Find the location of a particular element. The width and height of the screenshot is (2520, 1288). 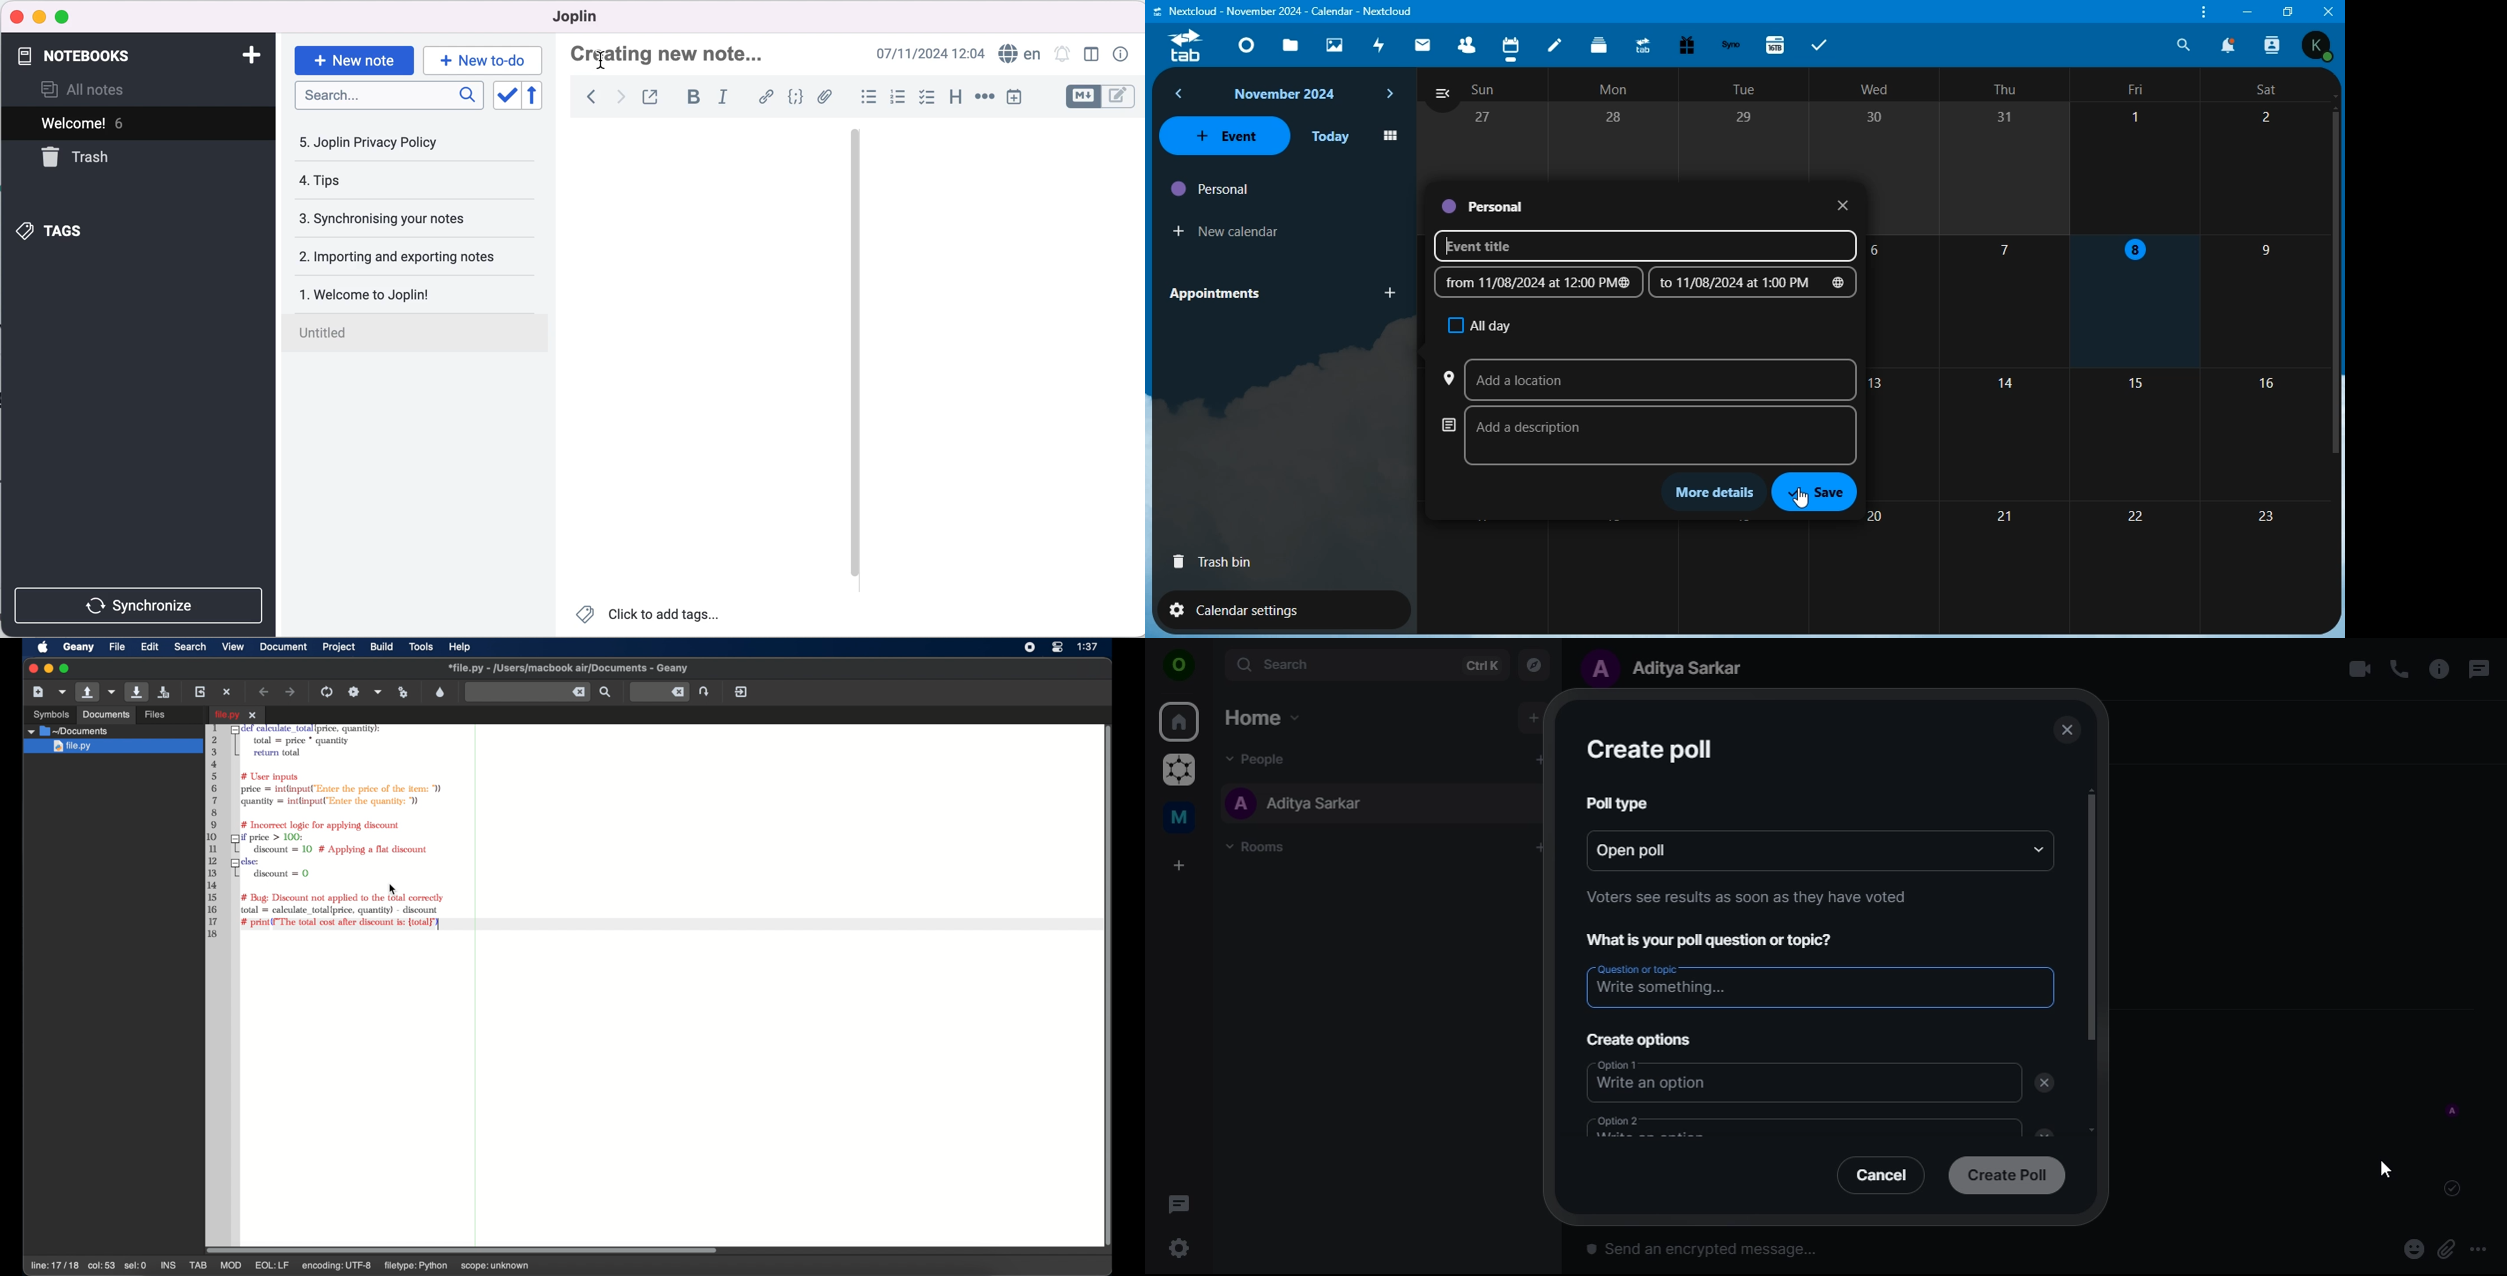

tips is located at coordinates (392, 181).